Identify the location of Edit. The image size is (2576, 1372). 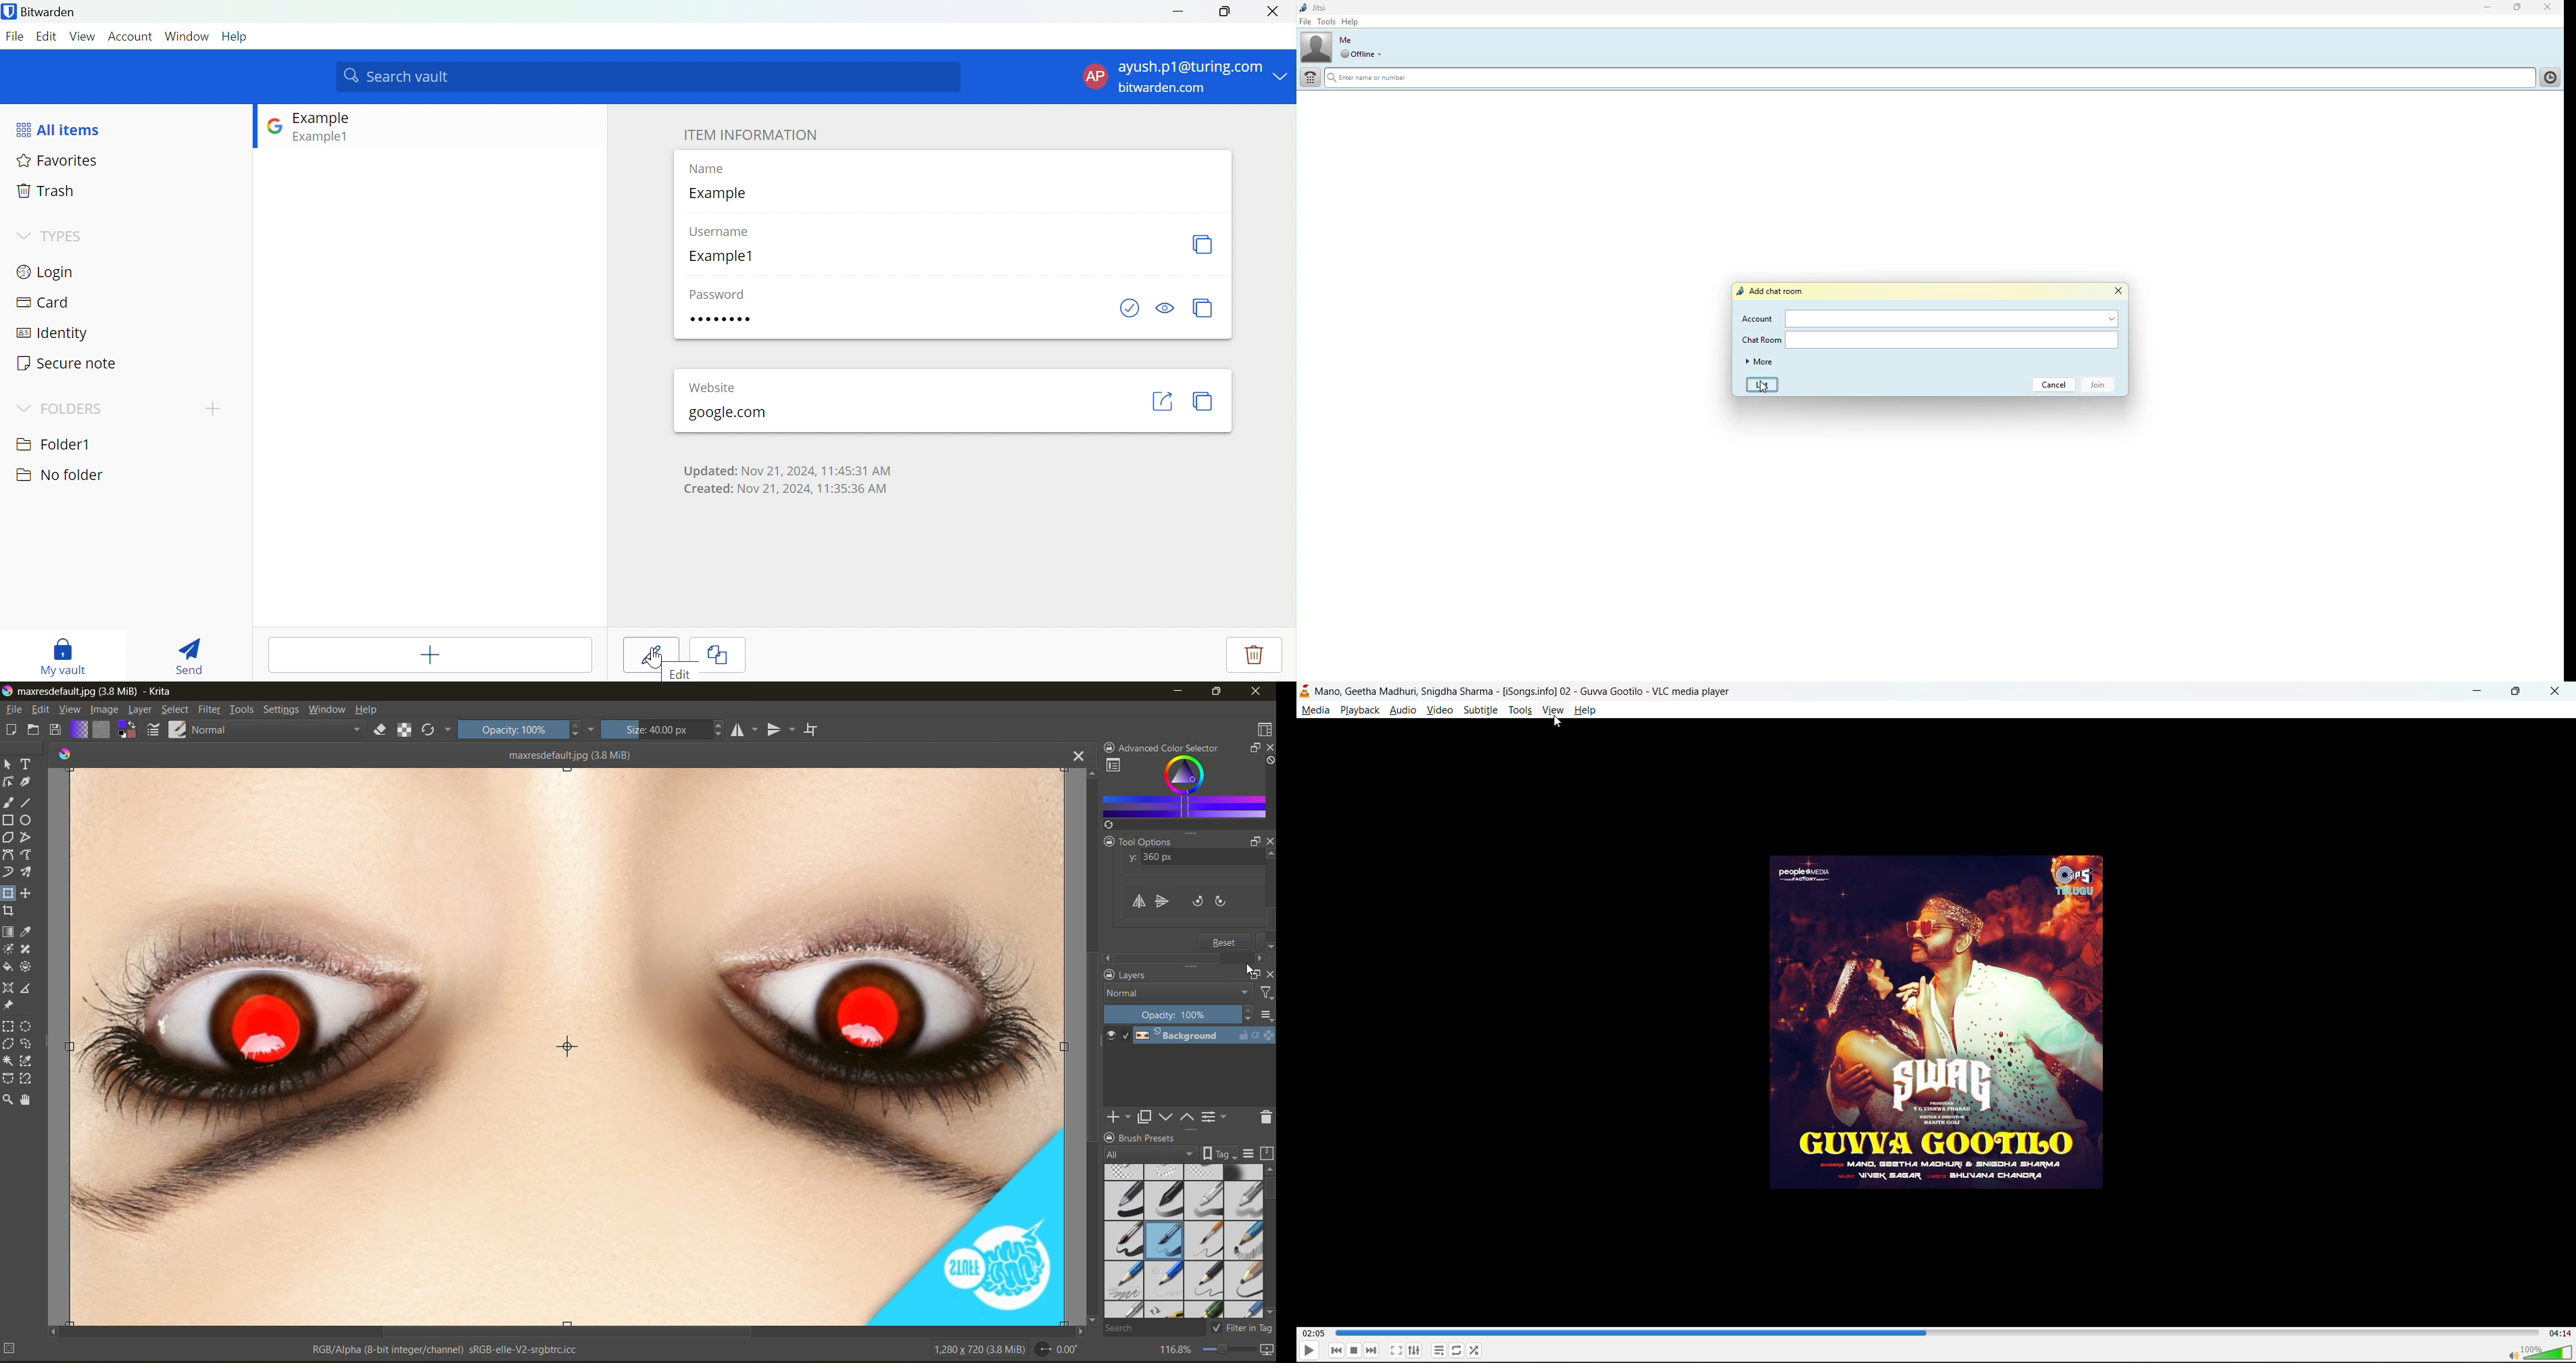
(48, 36).